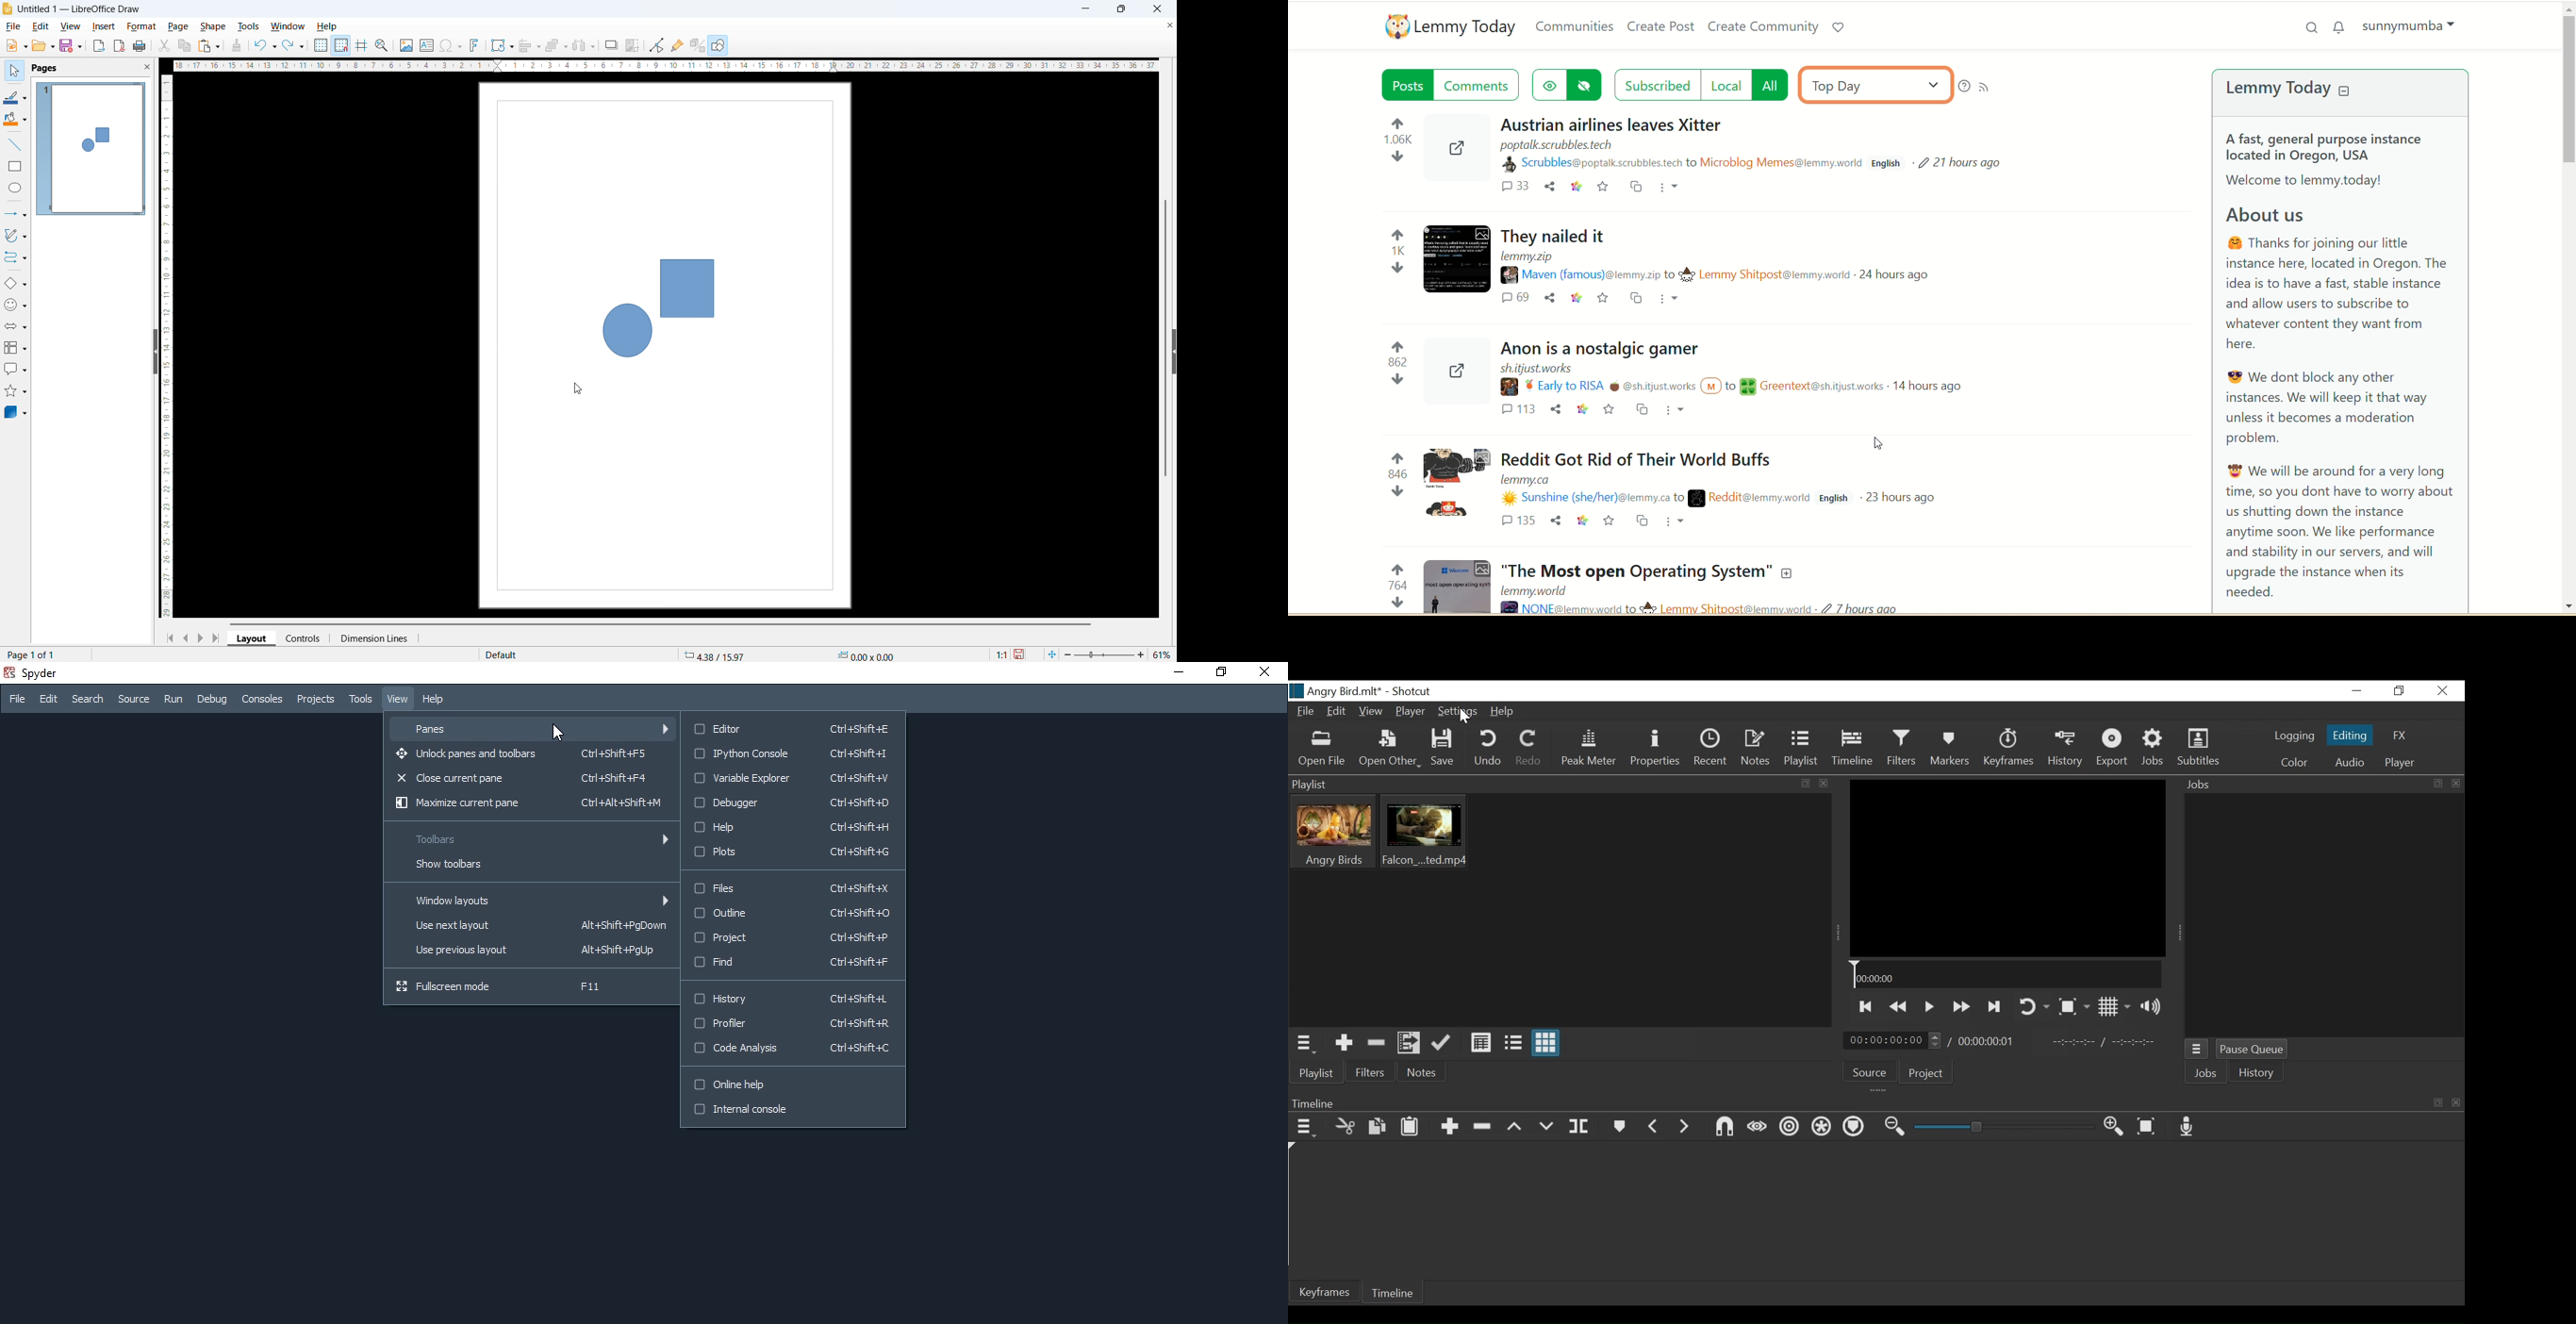 This screenshot has width=2576, height=1344. I want to click on History, so click(791, 998).